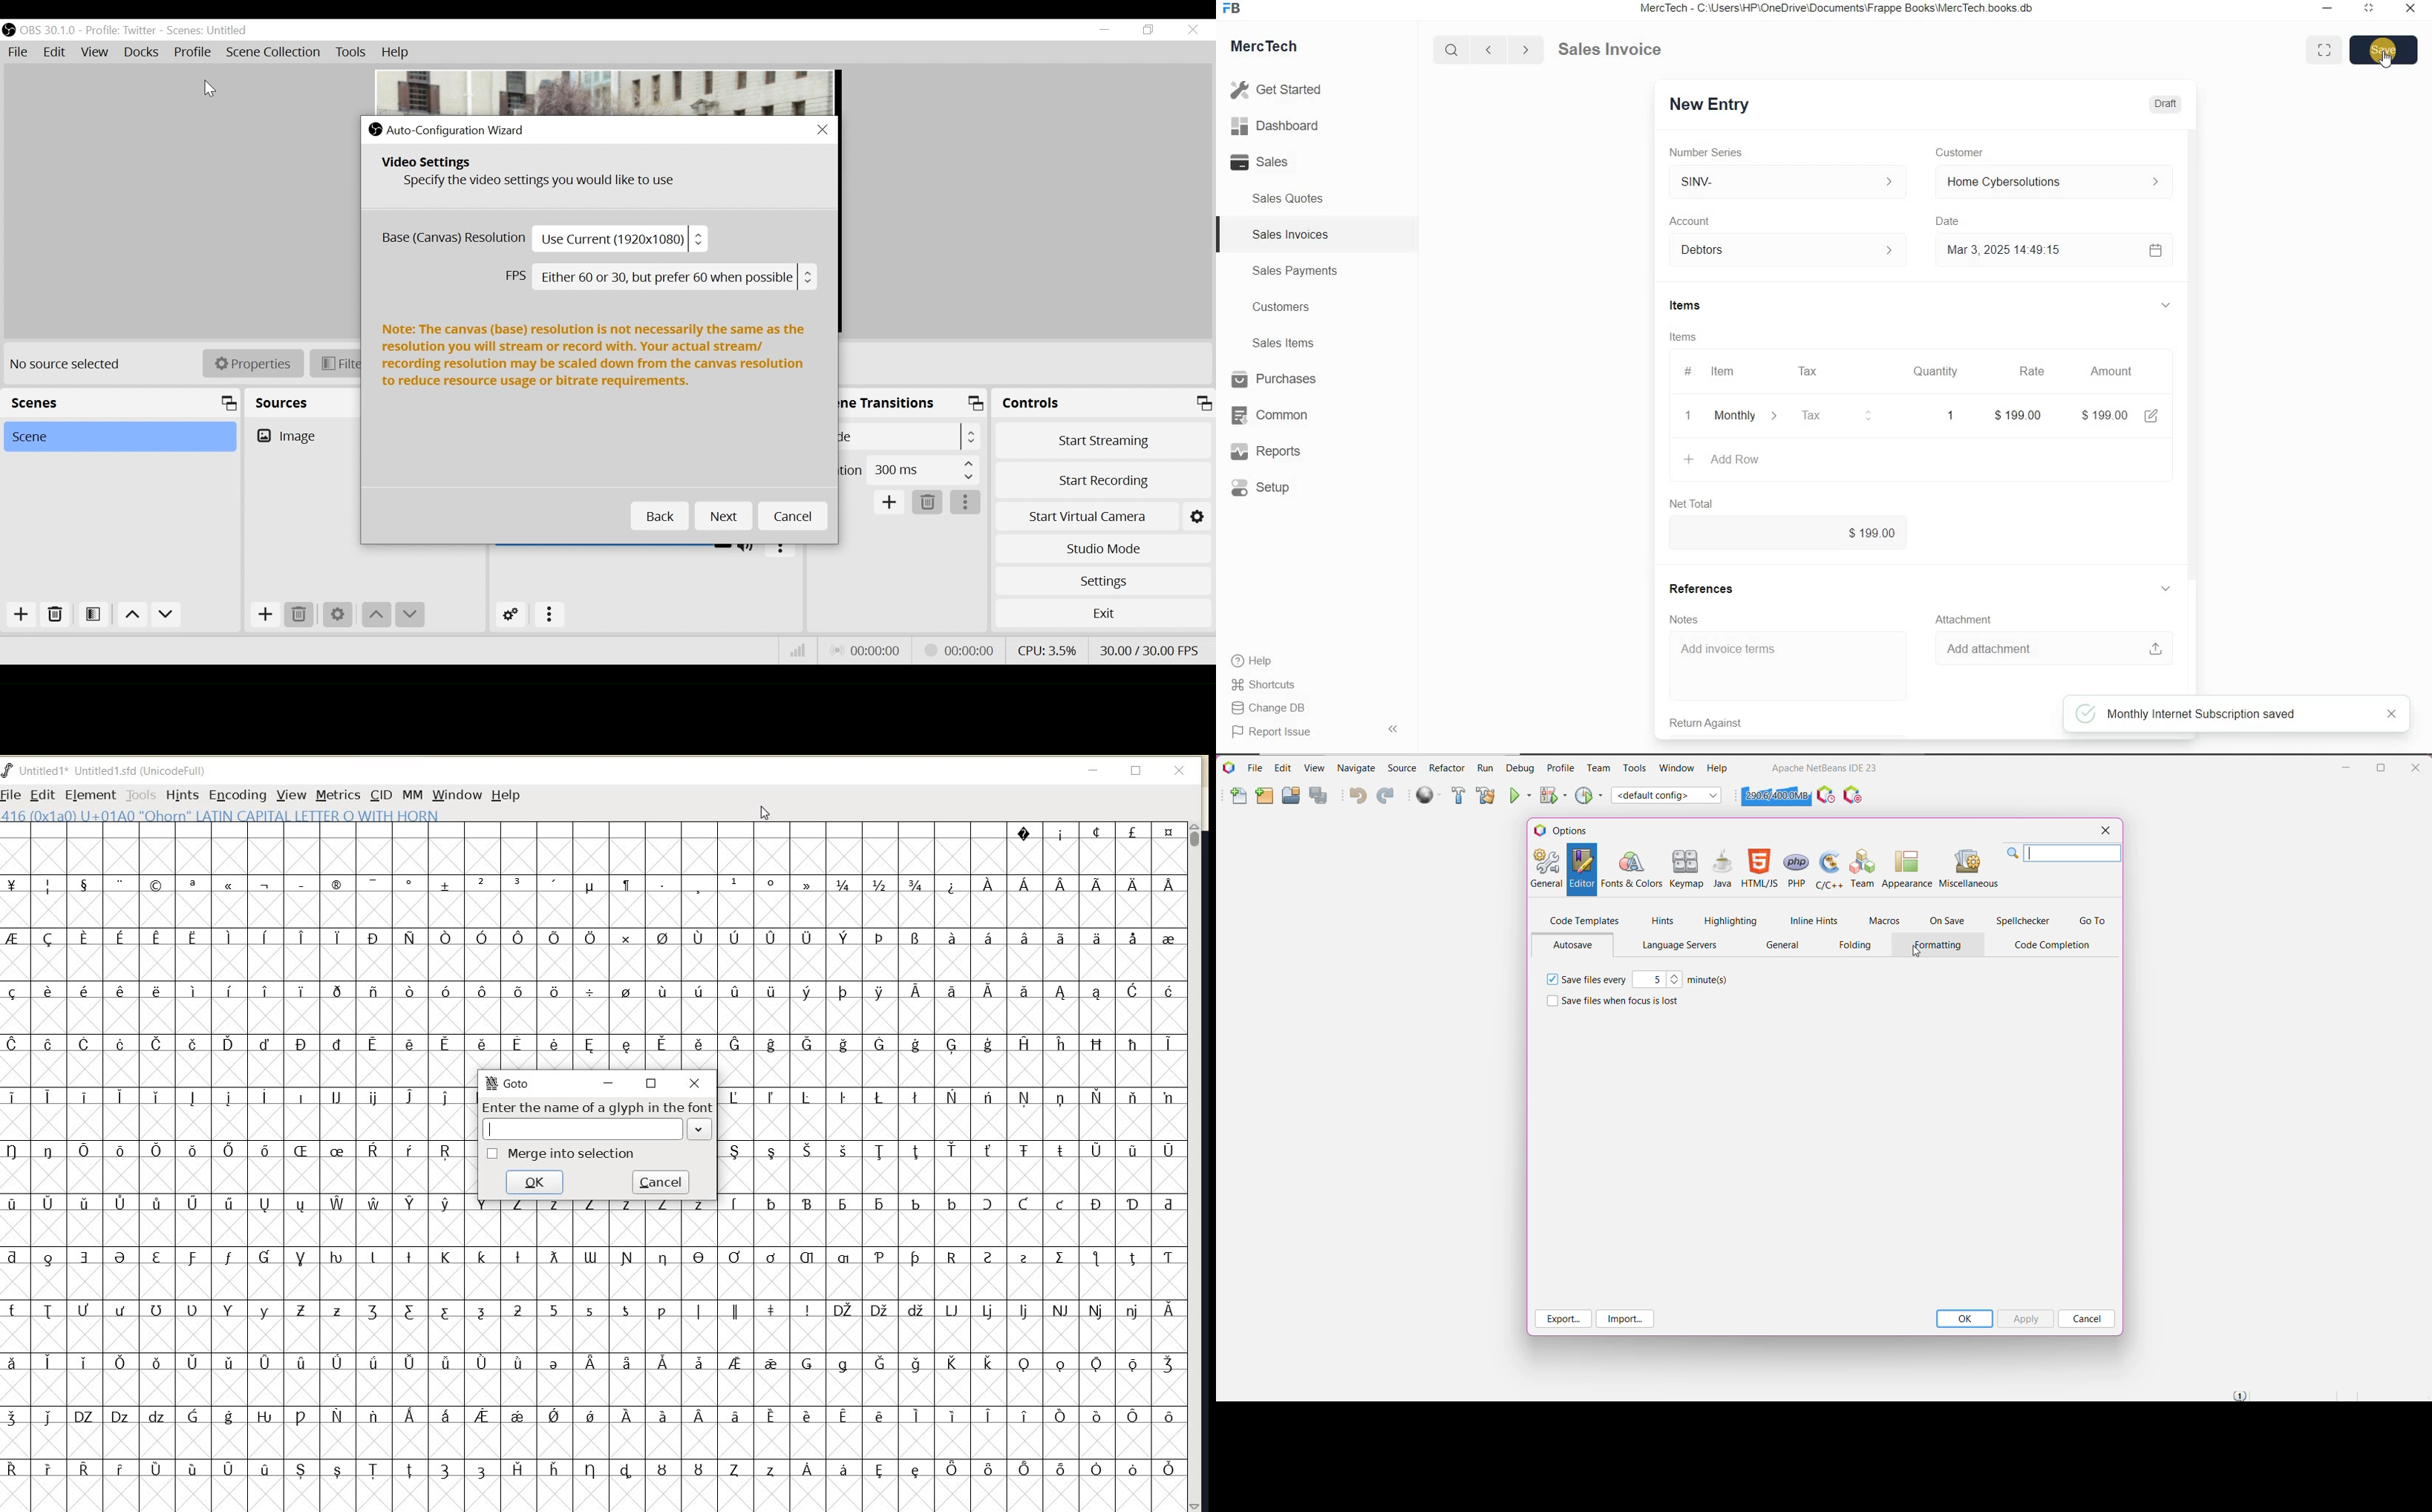  I want to click on Cursor, so click(207, 85).